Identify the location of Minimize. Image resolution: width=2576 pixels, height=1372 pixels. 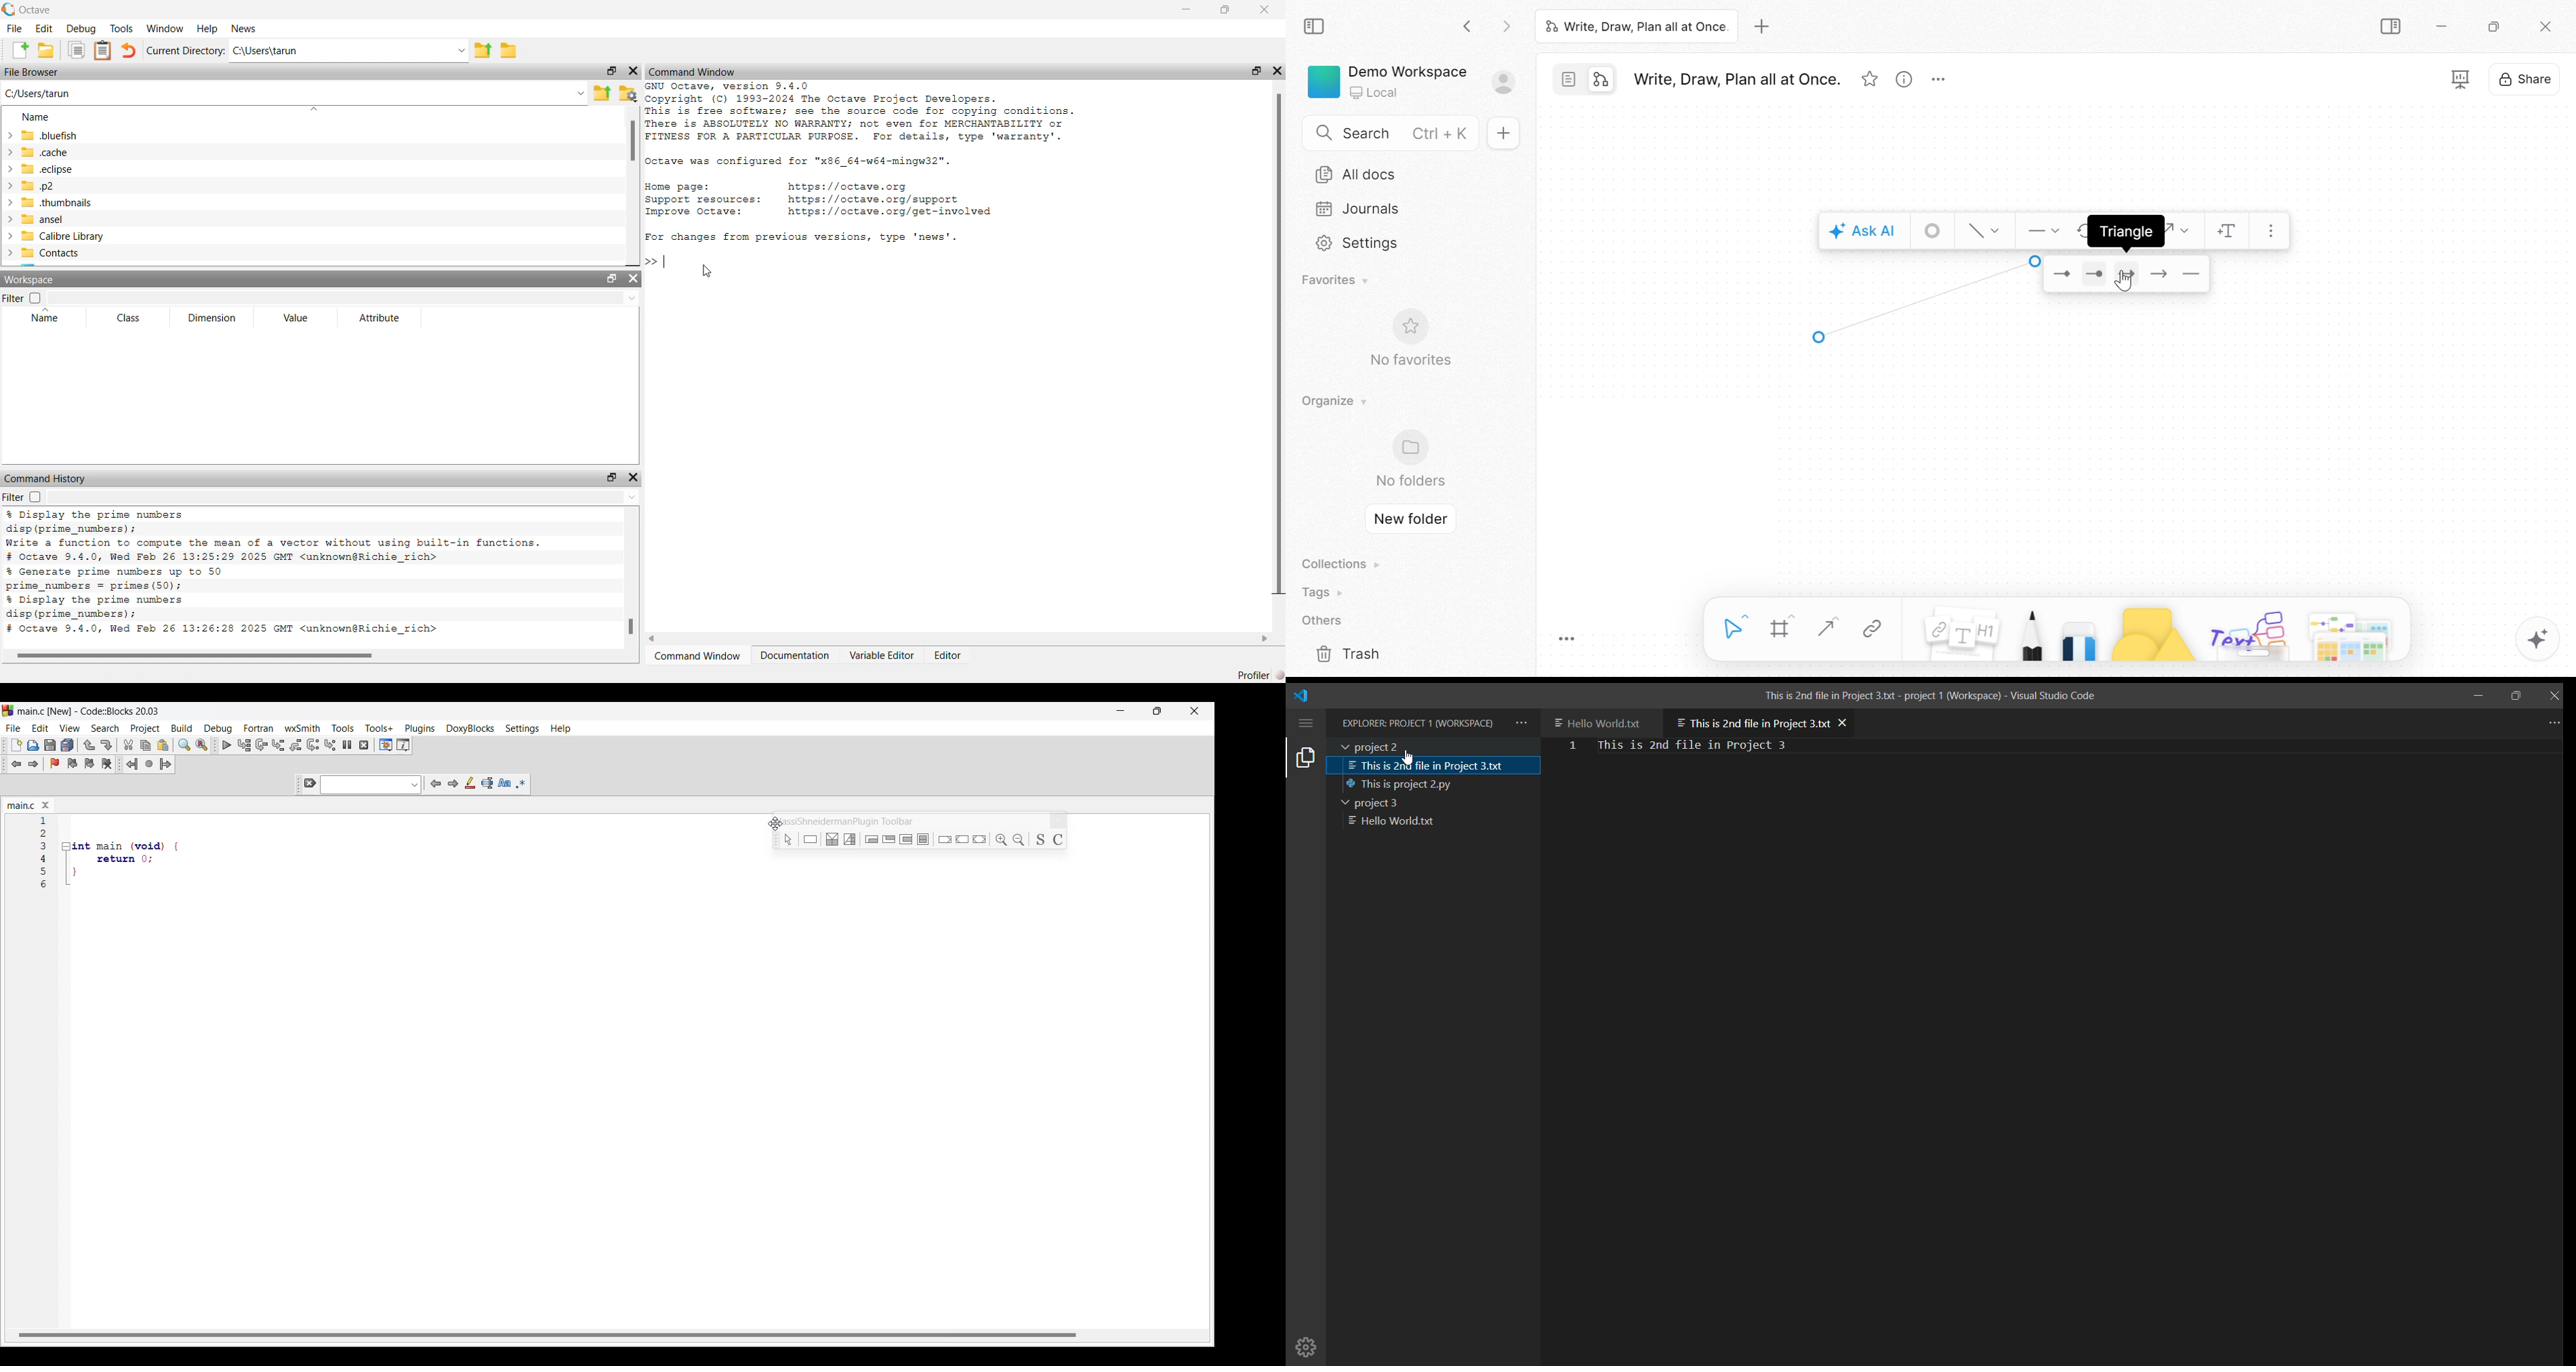
(1121, 711).